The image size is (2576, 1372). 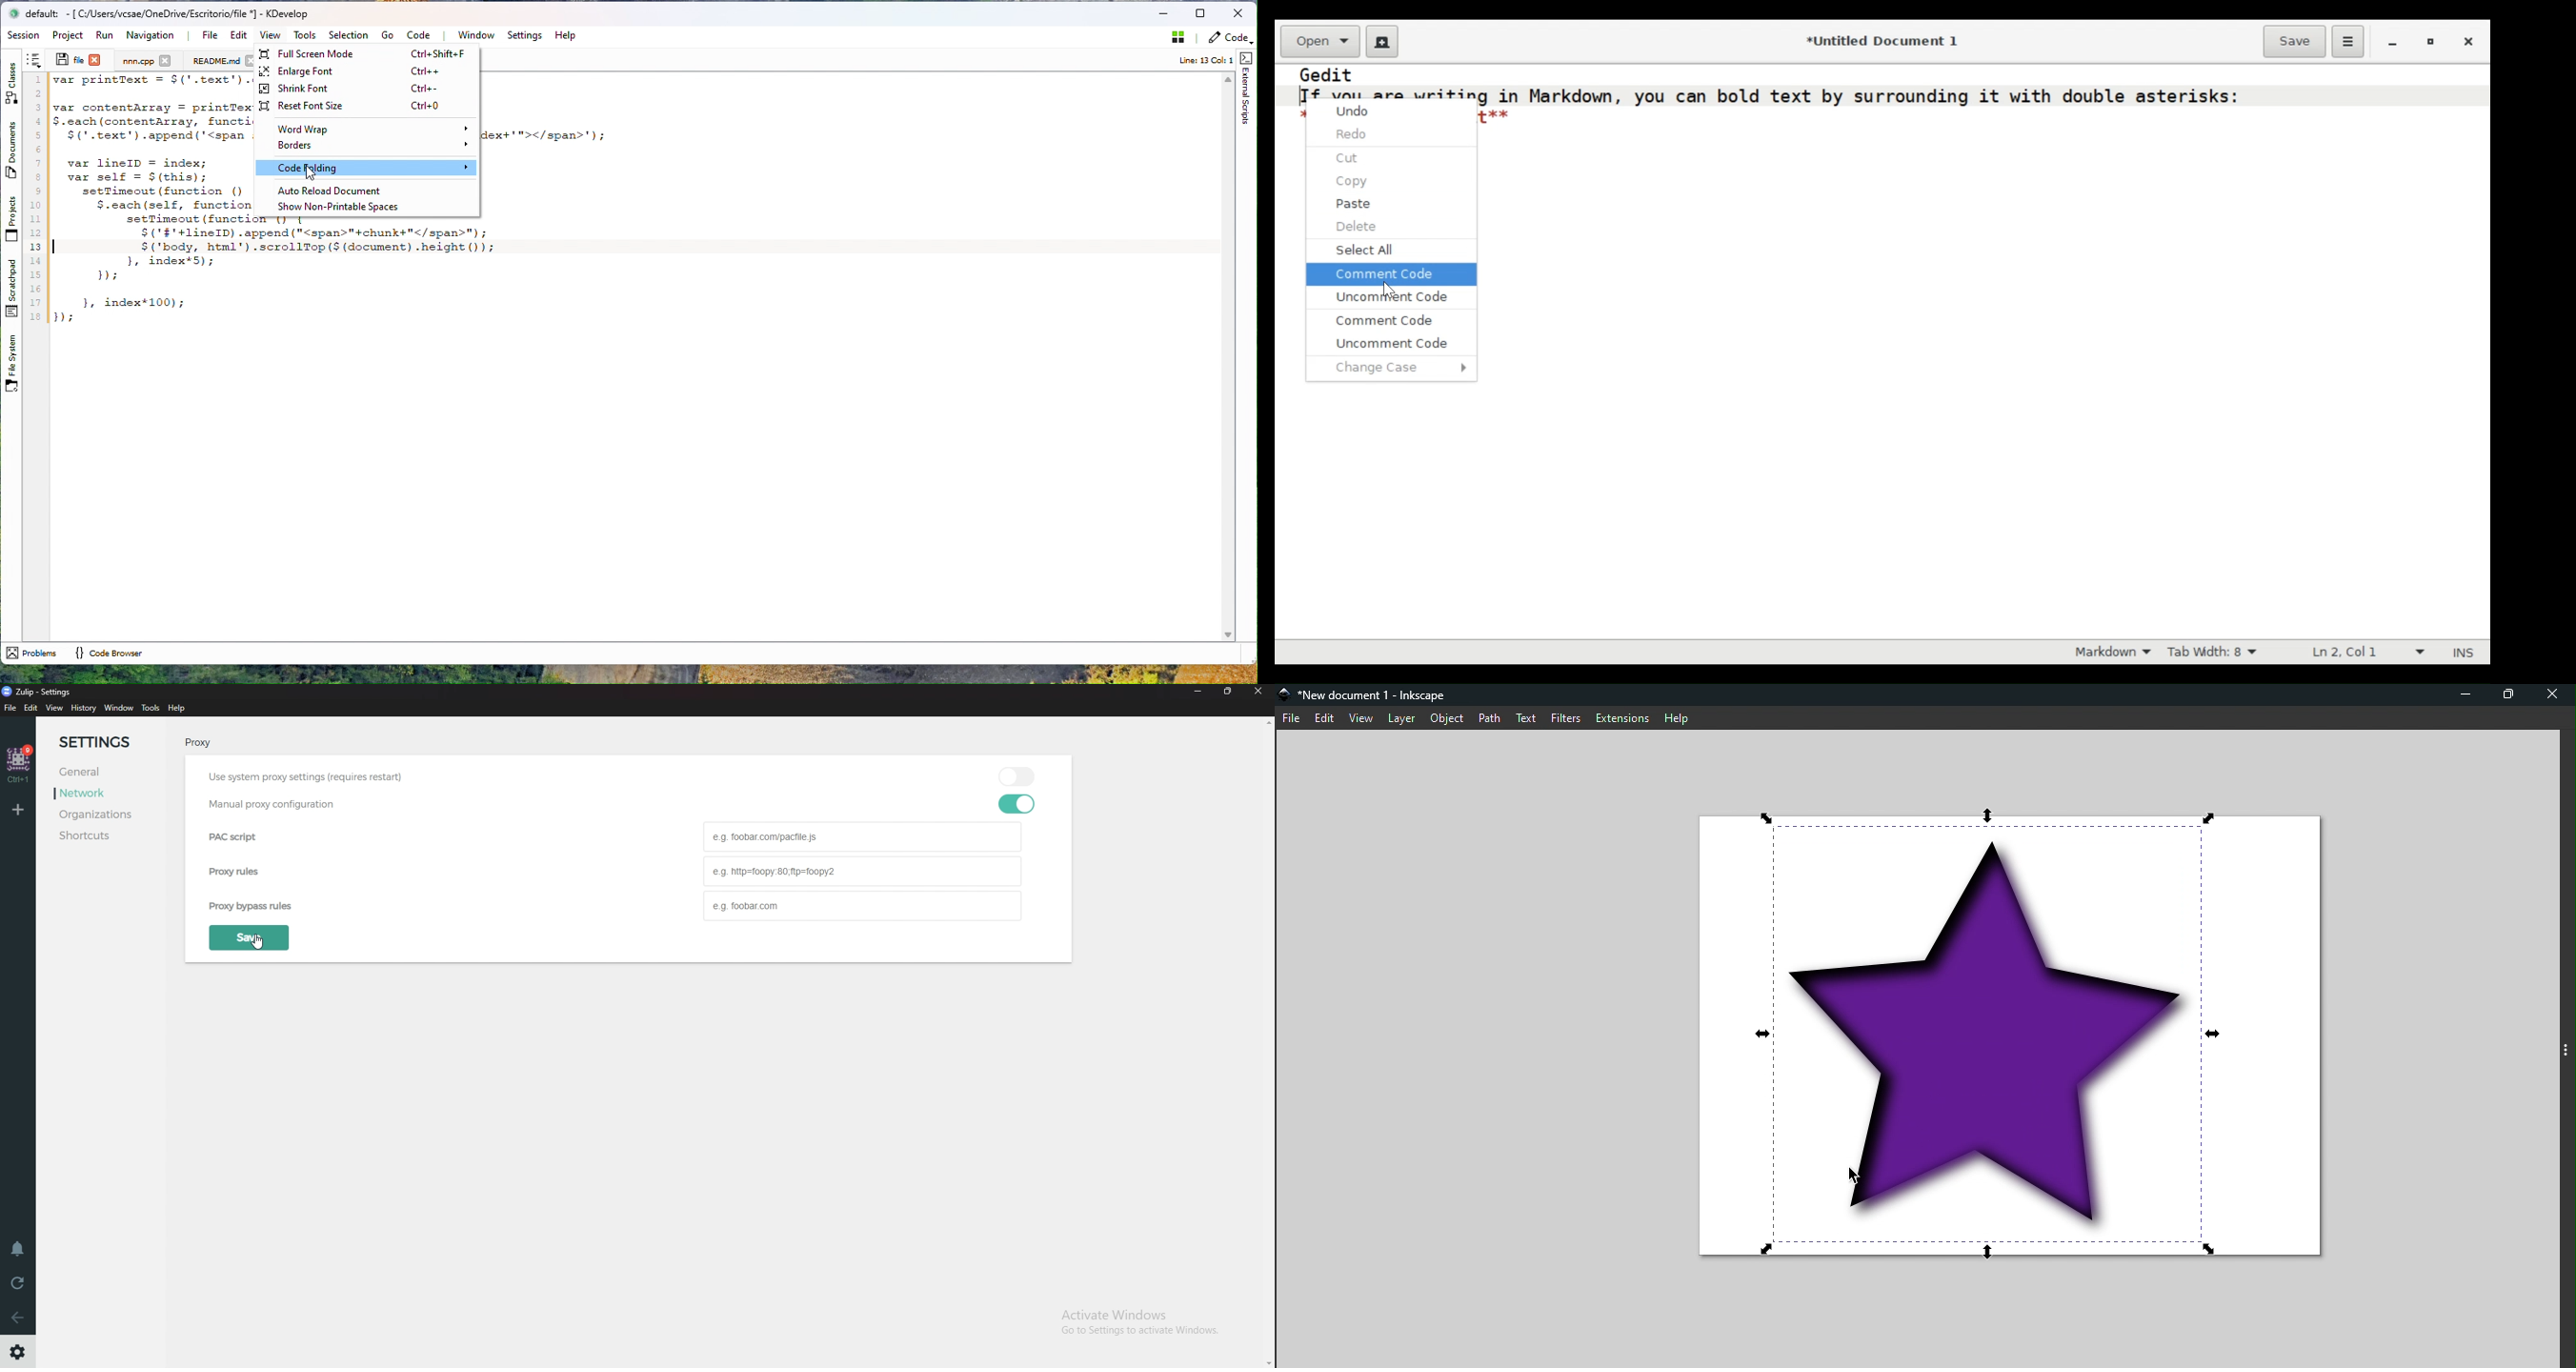 I want to click on Settings, so click(x=108, y=743).